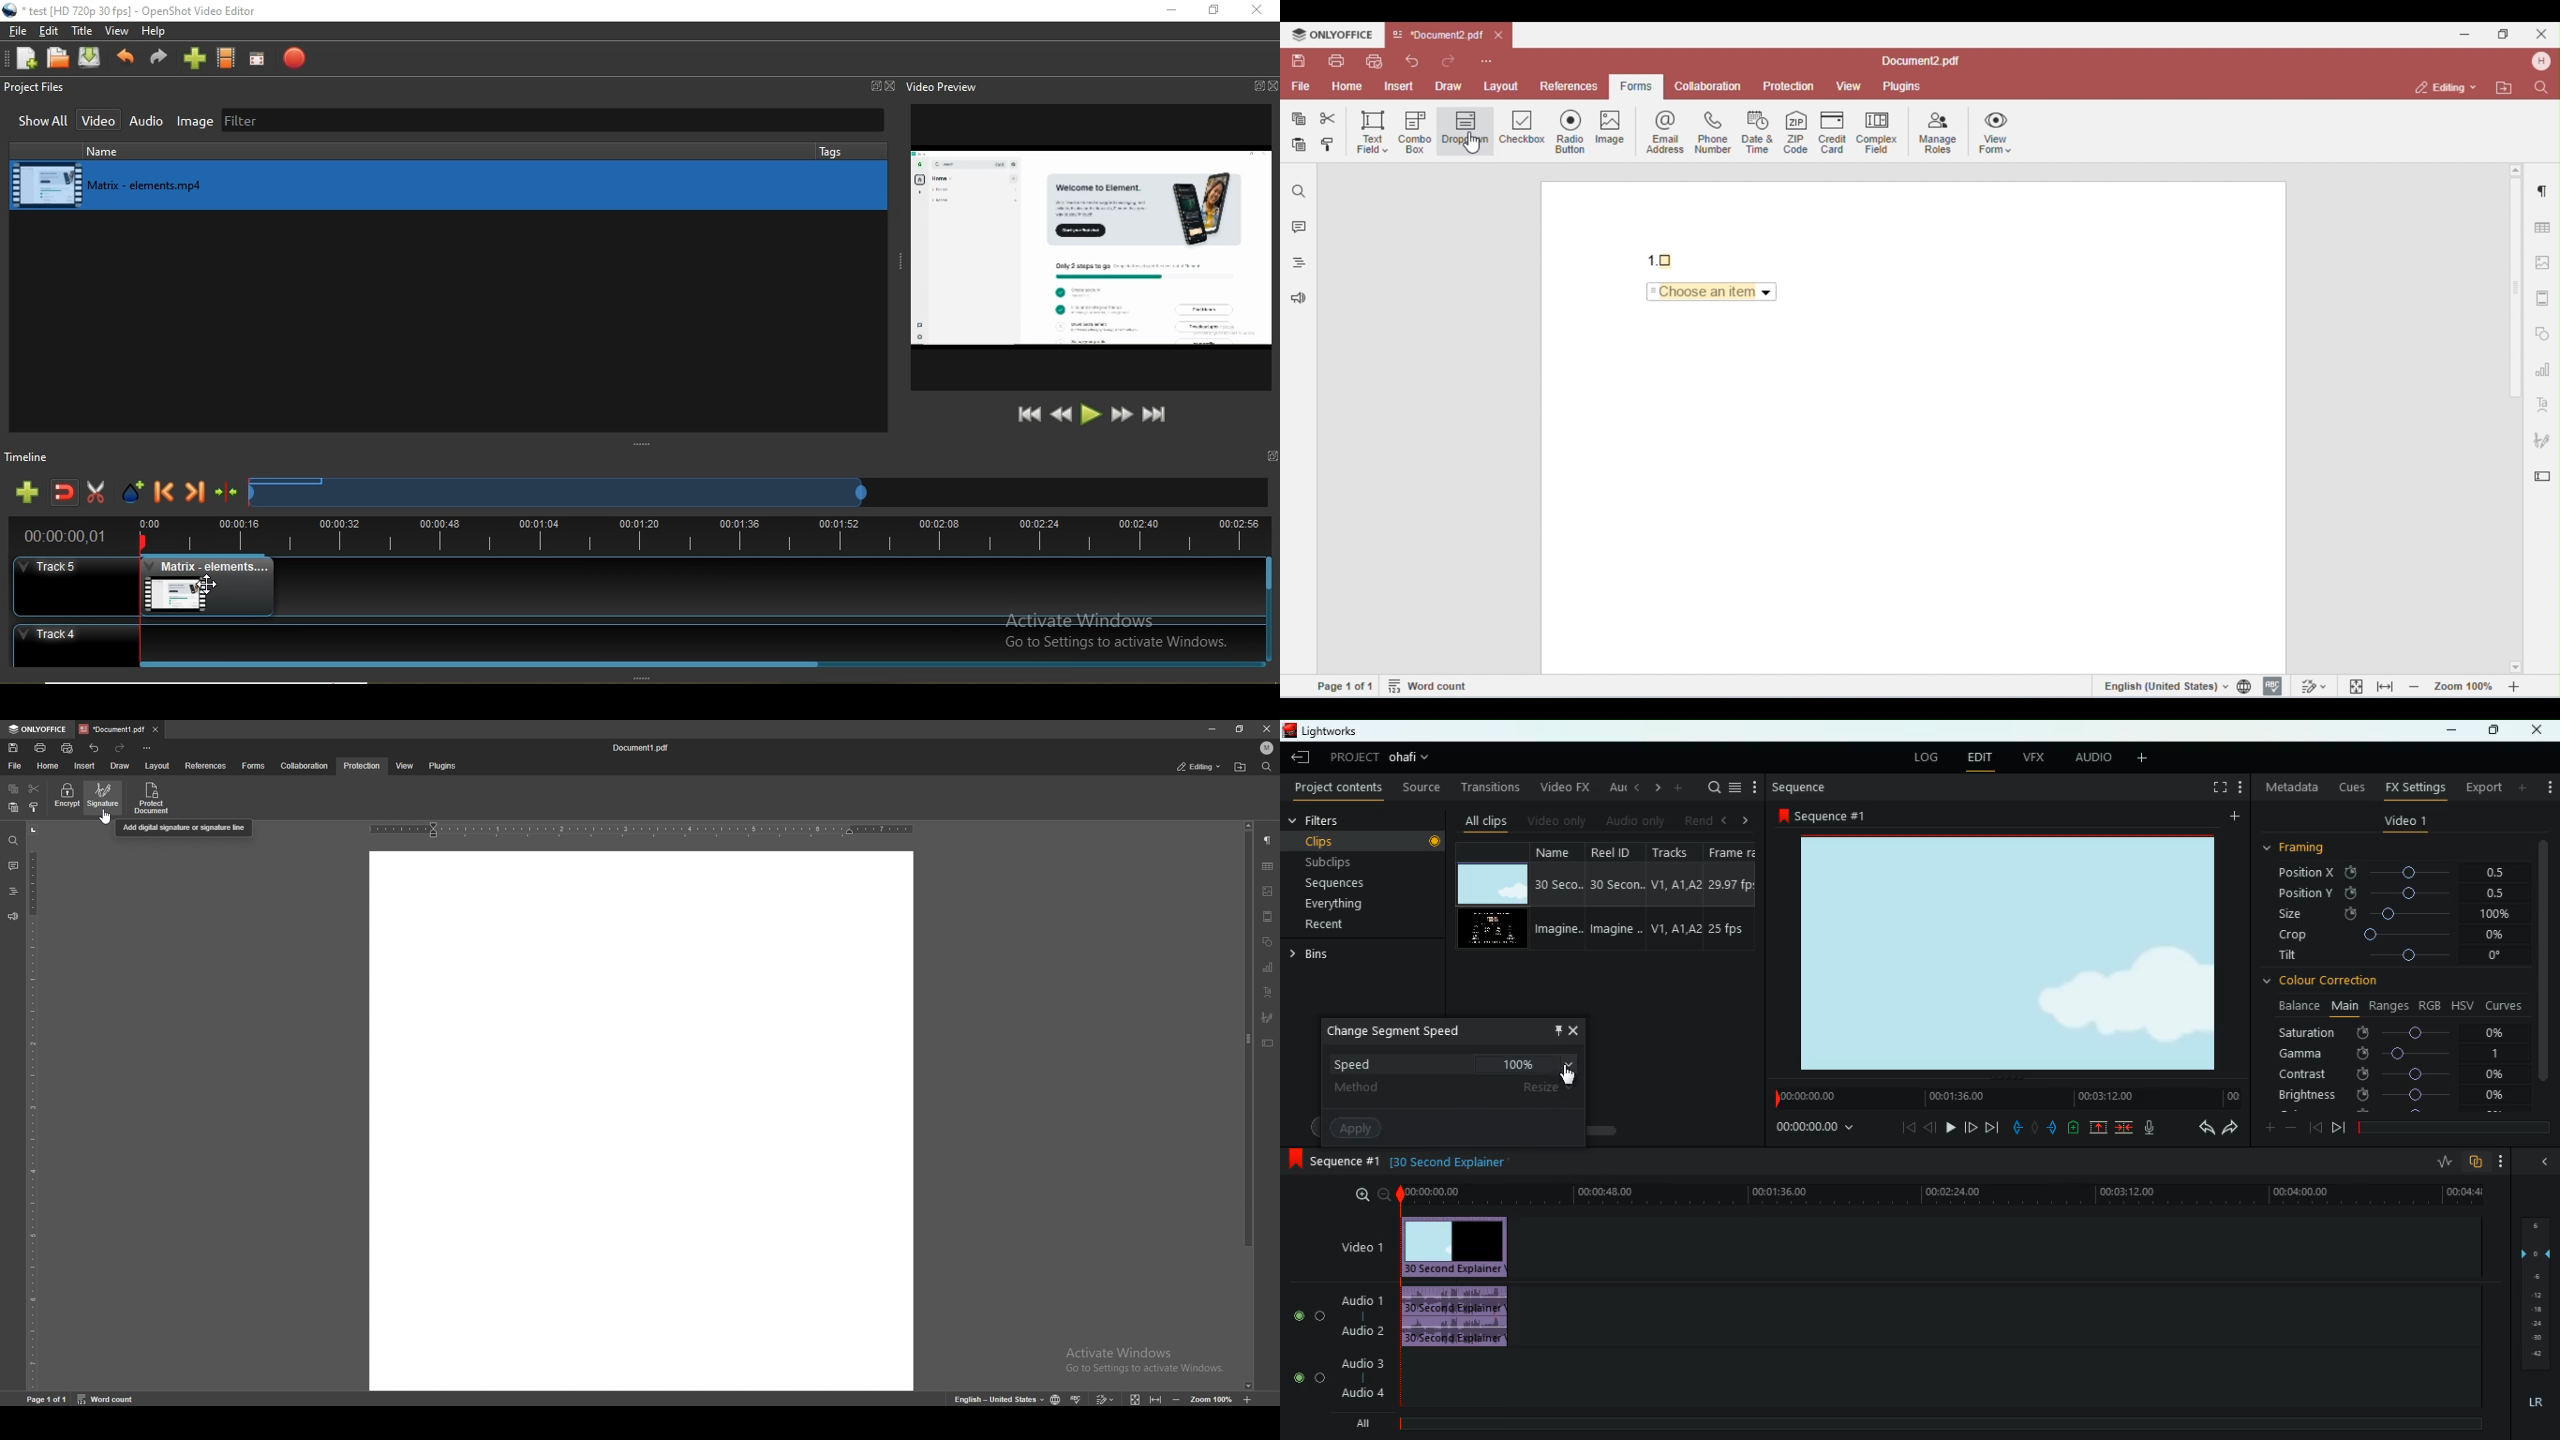  Describe the element at coordinates (1745, 820) in the screenshot. I see `right` at that location.